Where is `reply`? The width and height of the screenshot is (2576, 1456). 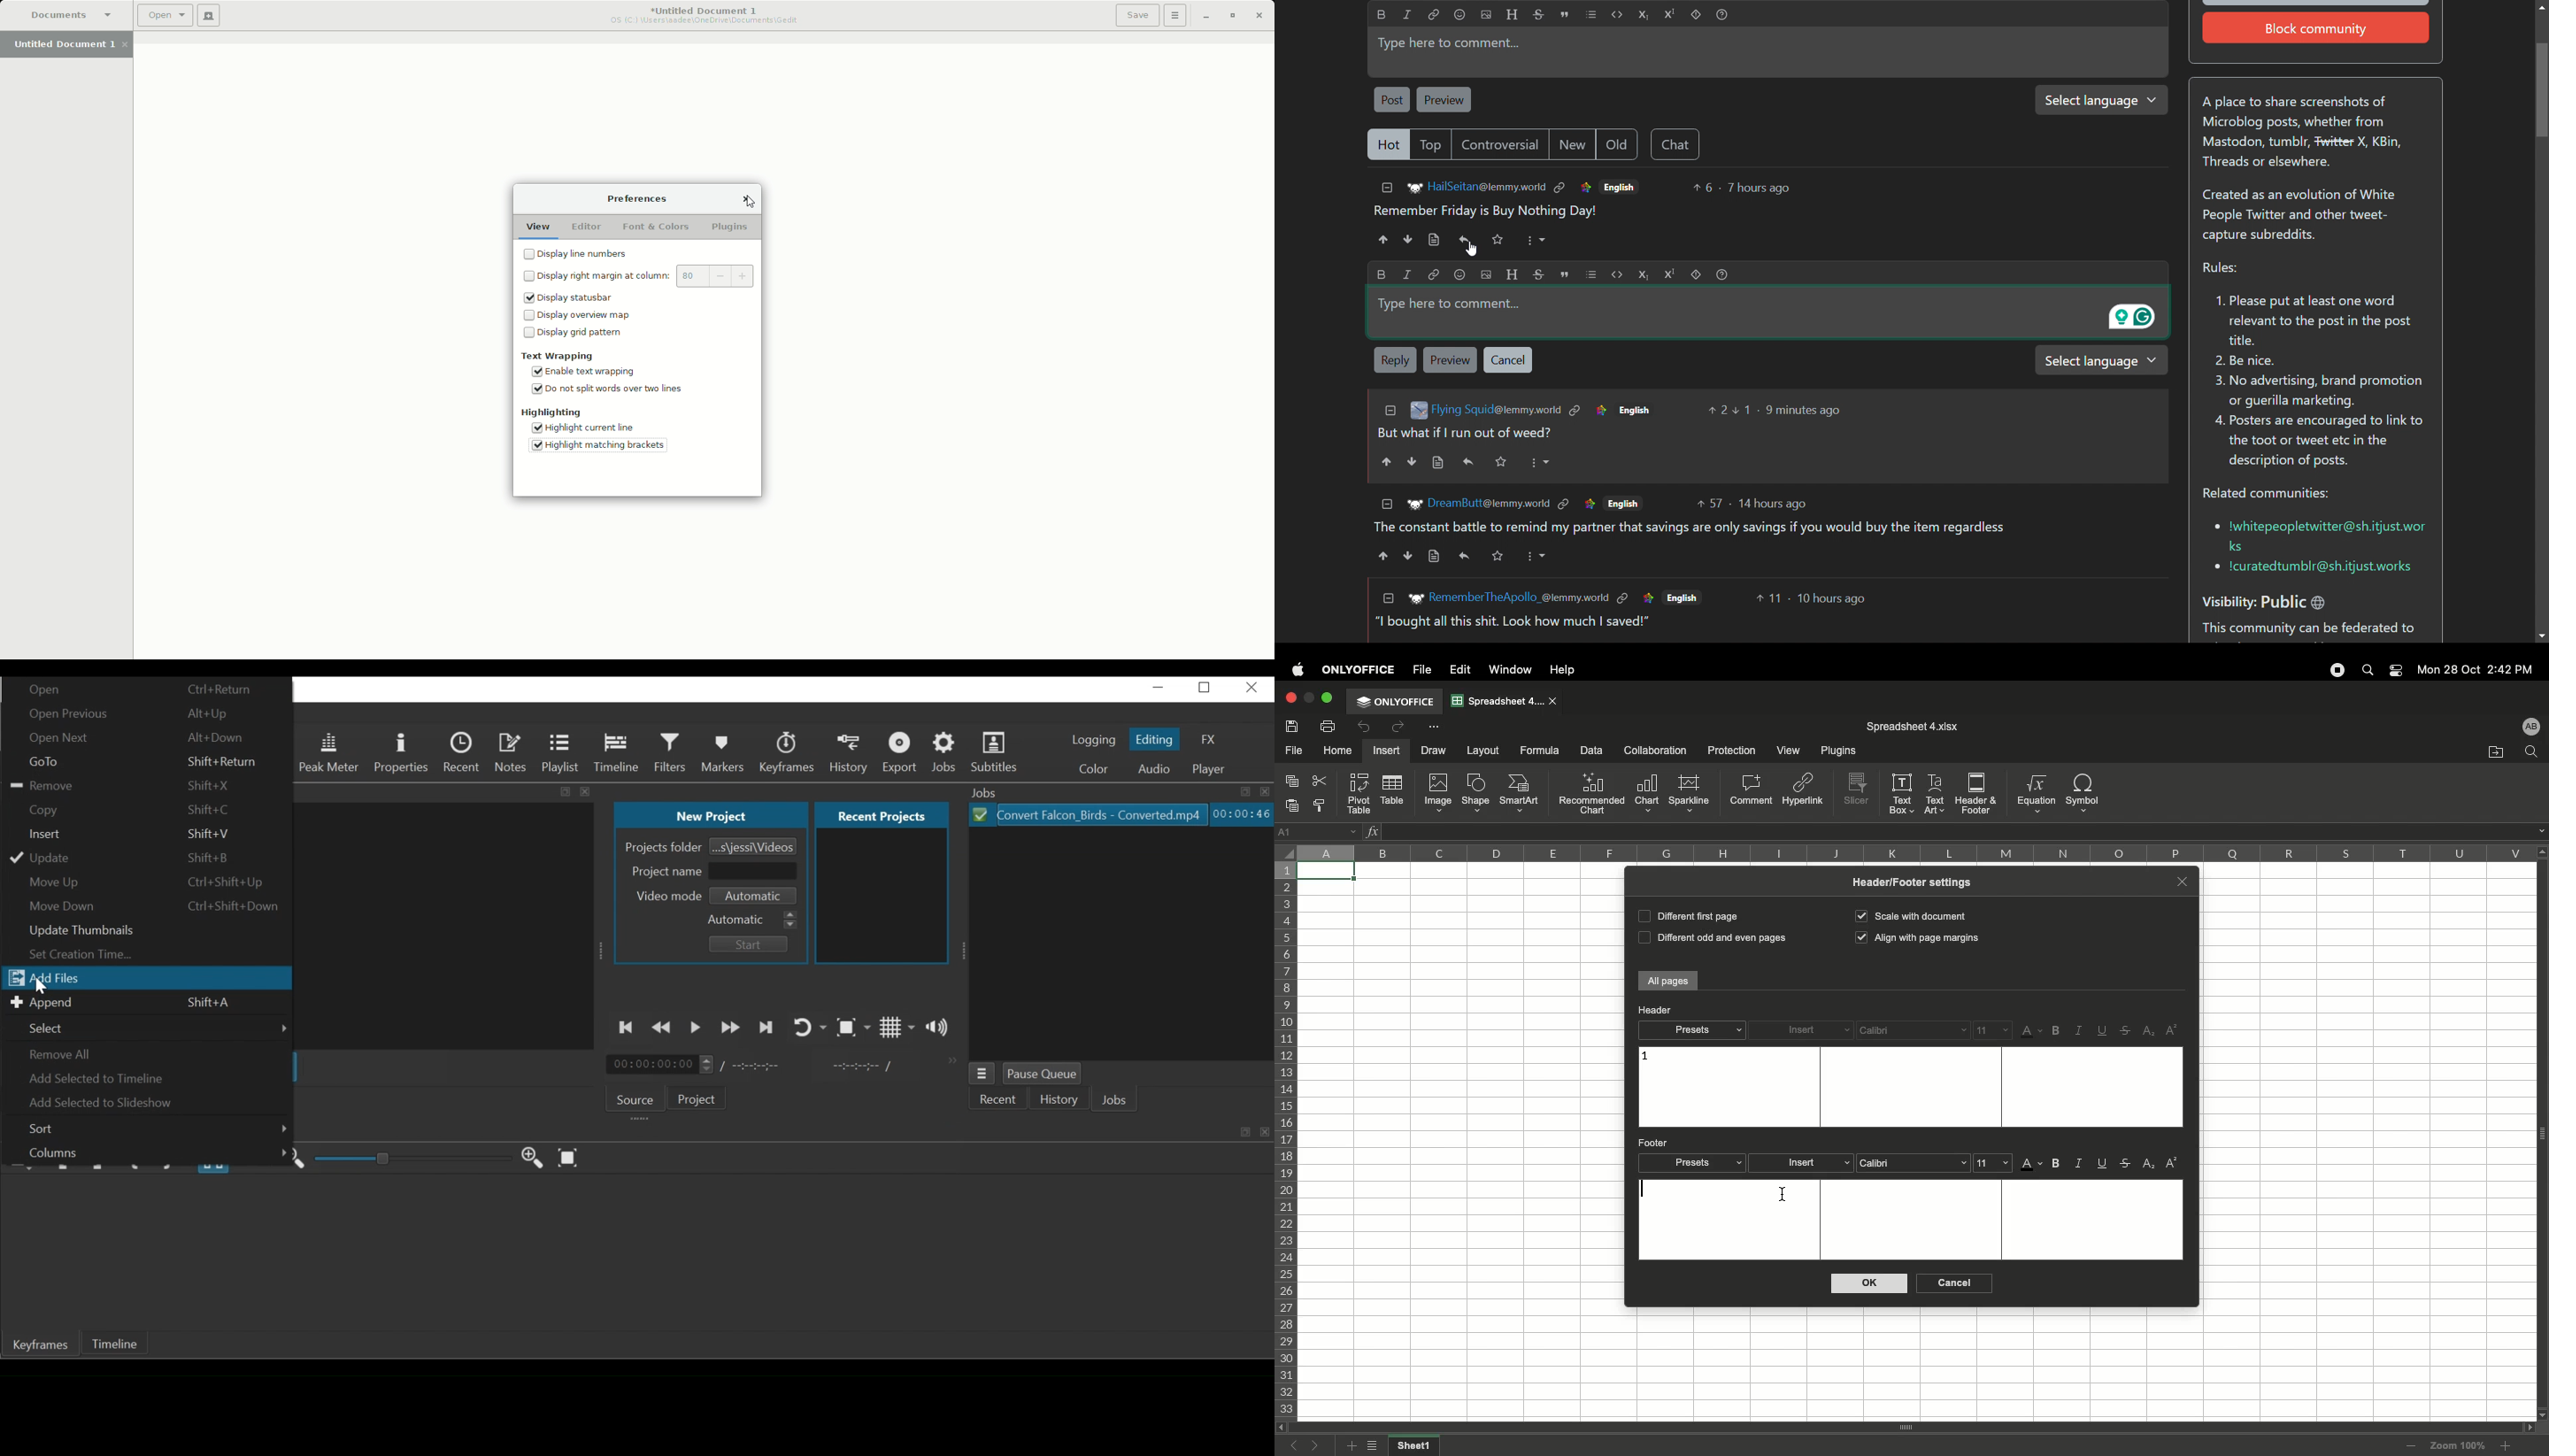 reply is located at coordinates (1395, 360).